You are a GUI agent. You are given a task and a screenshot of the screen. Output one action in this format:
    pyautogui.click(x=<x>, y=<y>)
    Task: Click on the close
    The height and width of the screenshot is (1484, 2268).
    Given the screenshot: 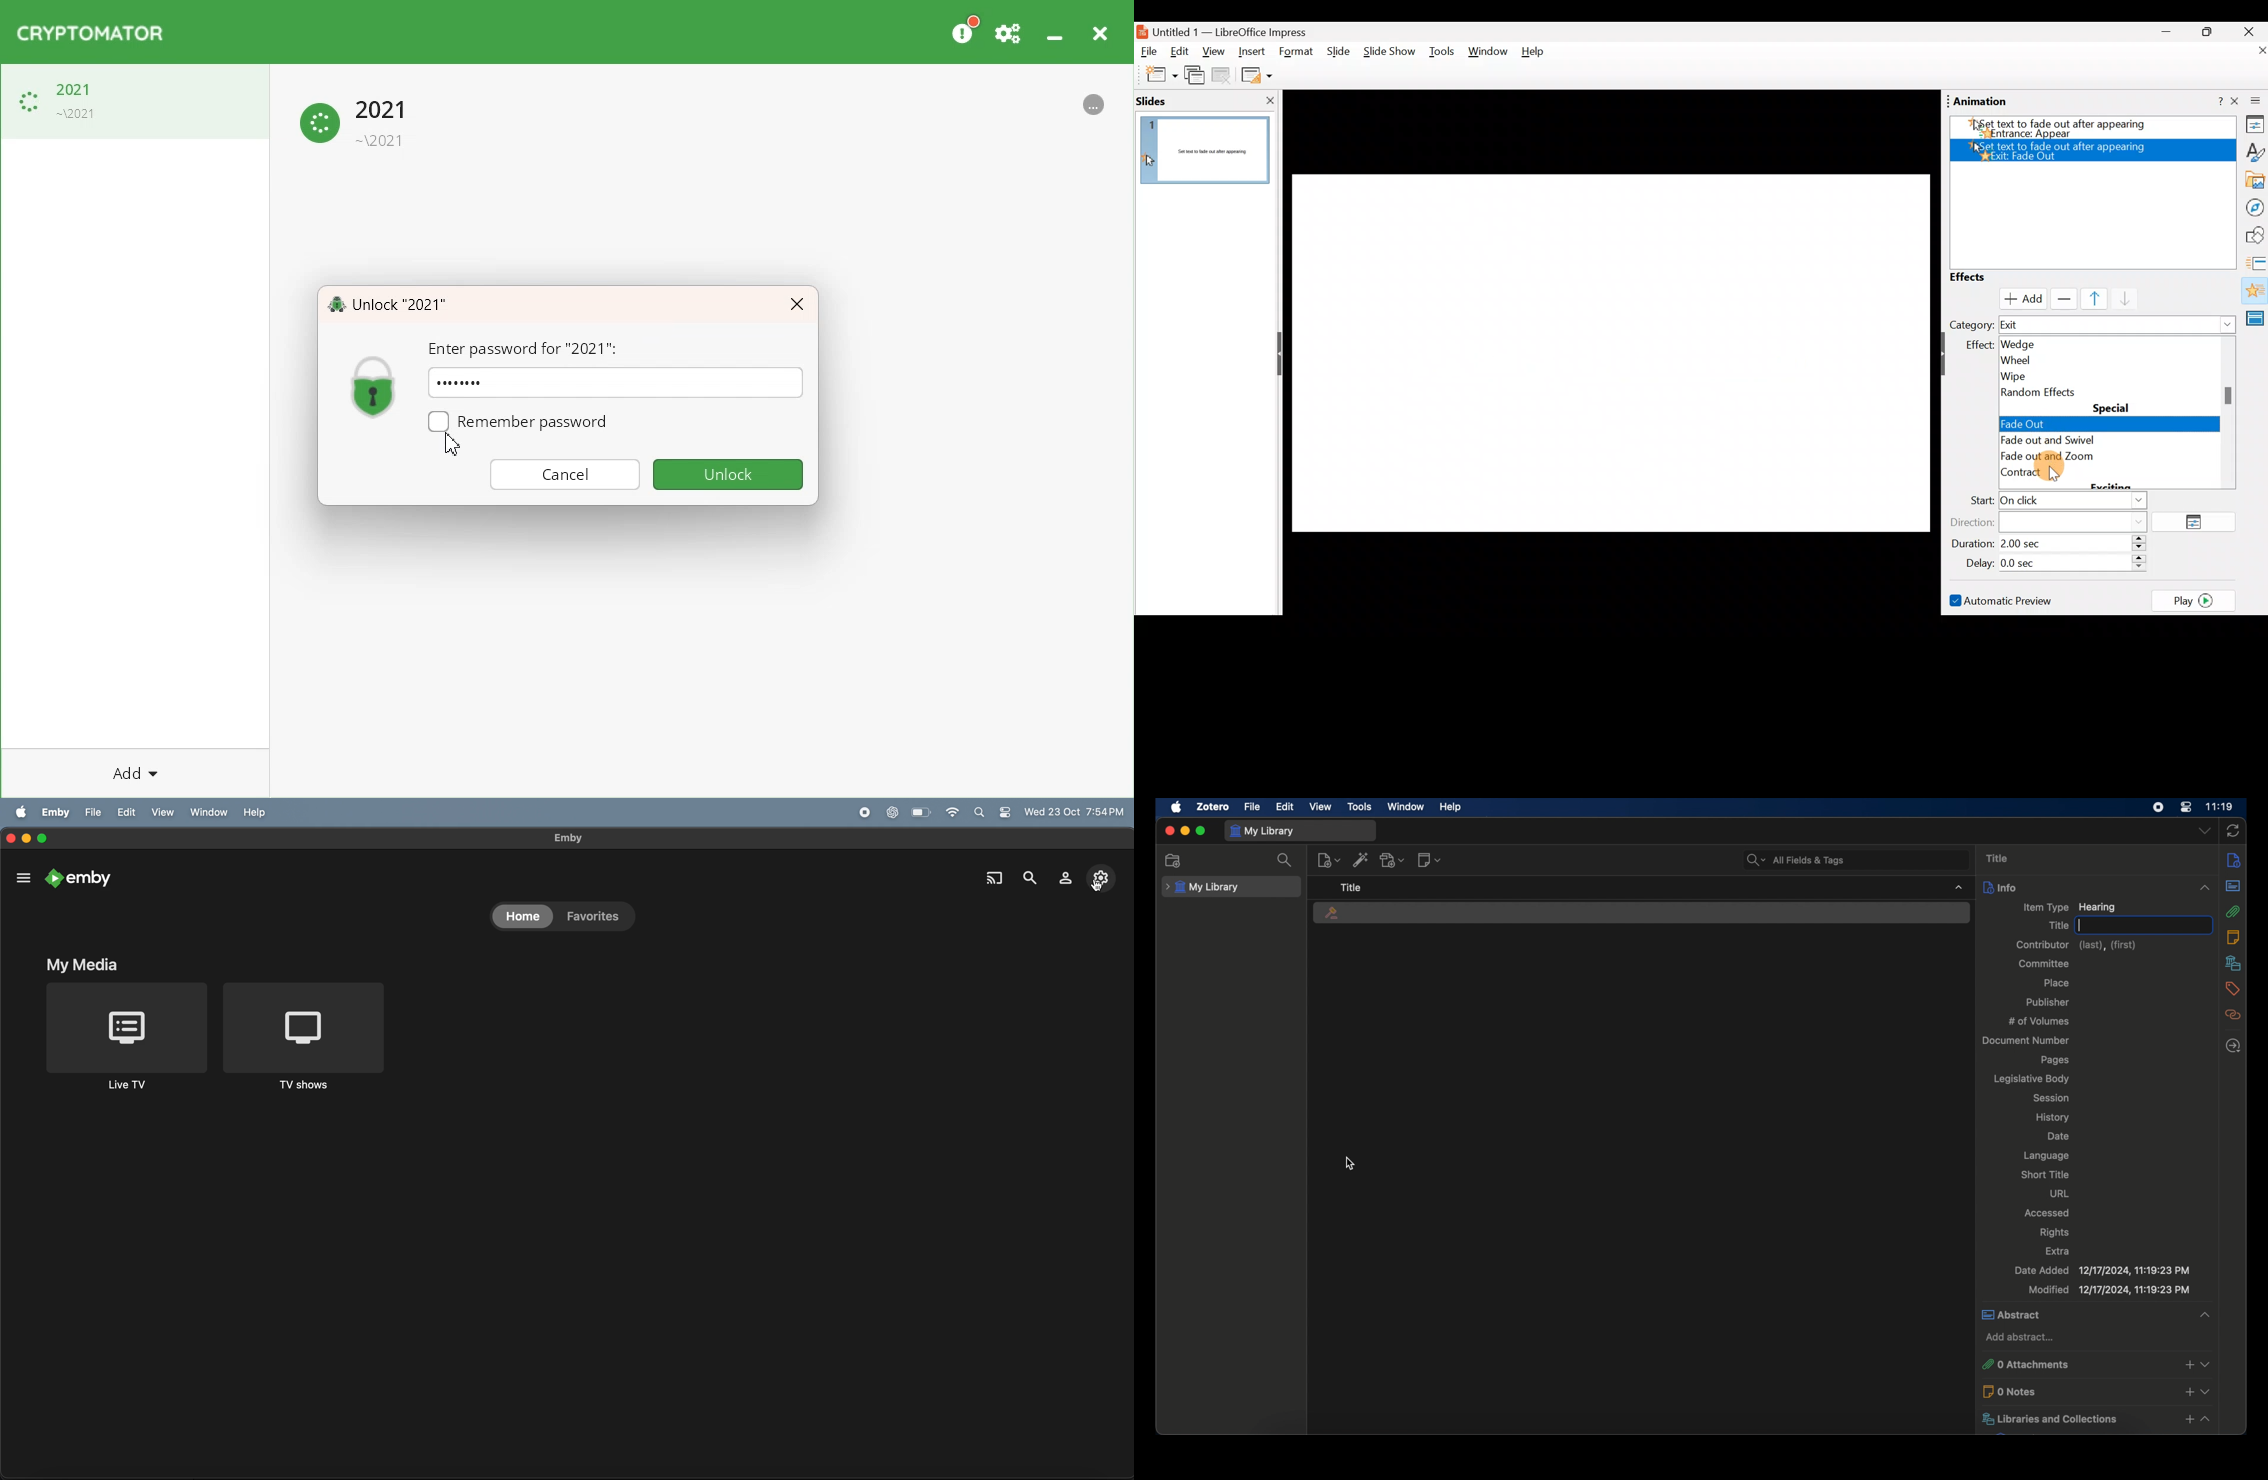 What is the action you would take?
    pyautogui.click(x=1169, y=830)
    